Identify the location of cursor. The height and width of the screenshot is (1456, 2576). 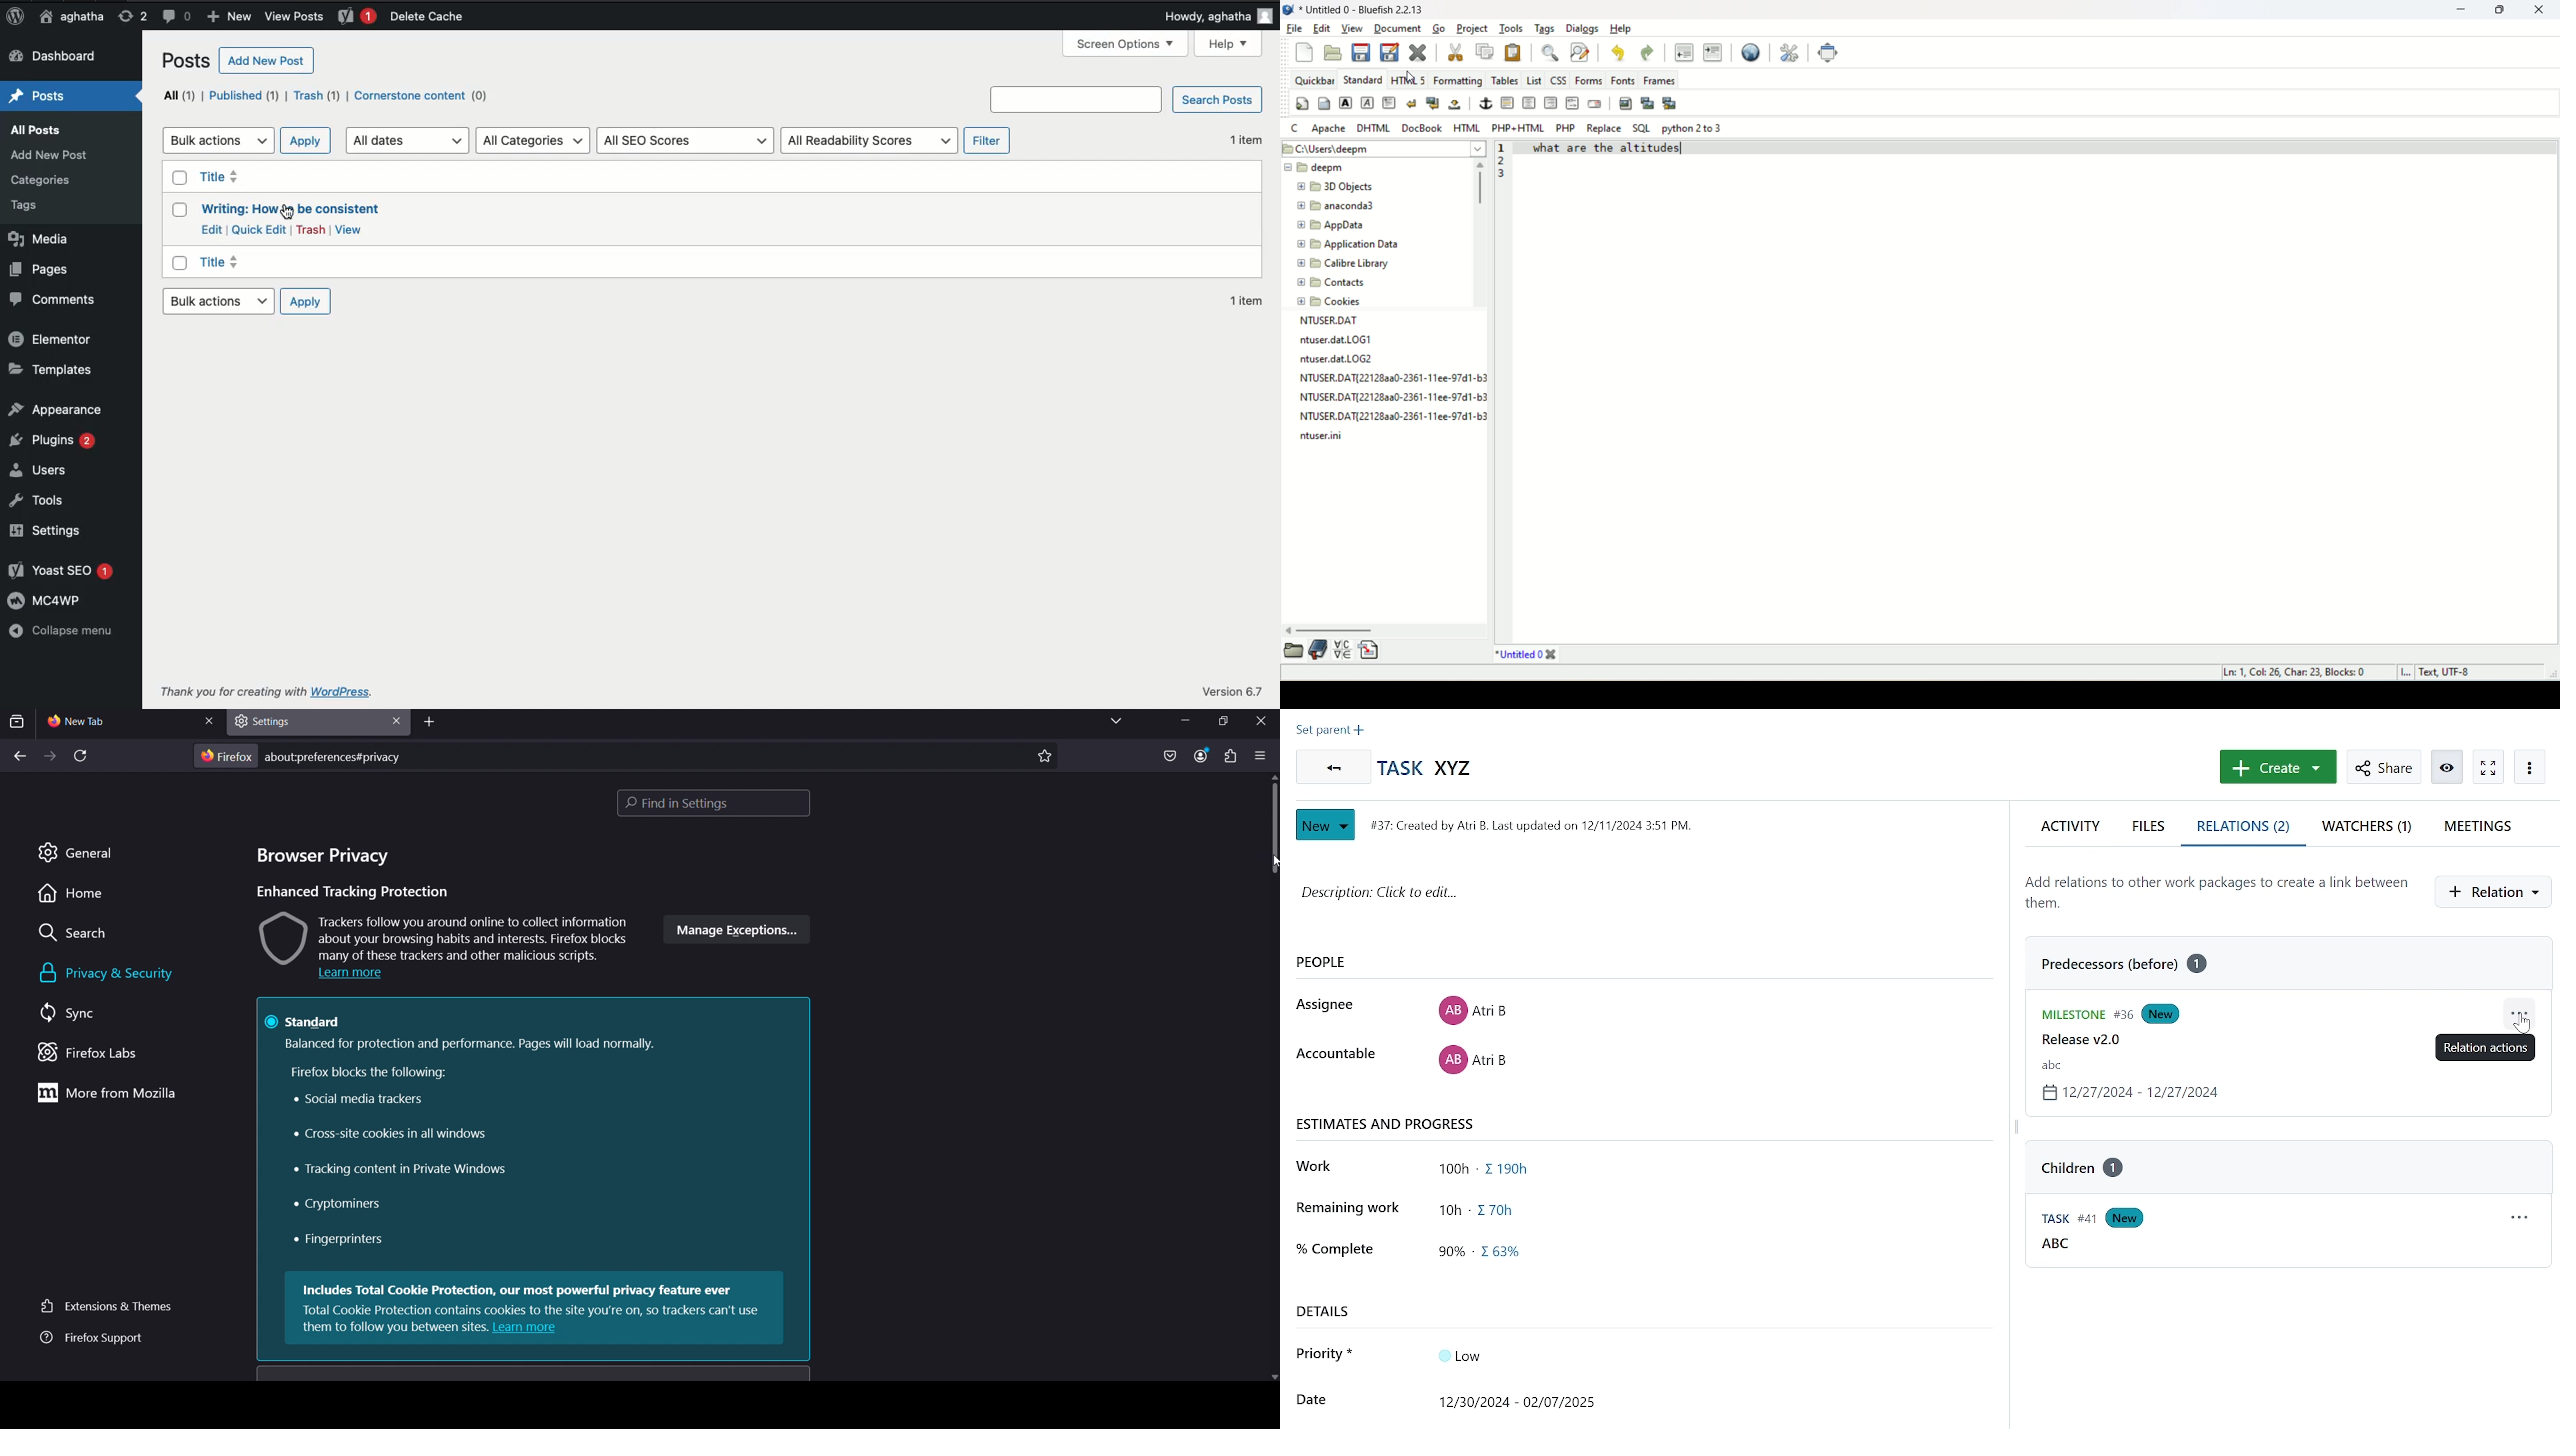
(2523, 1028).